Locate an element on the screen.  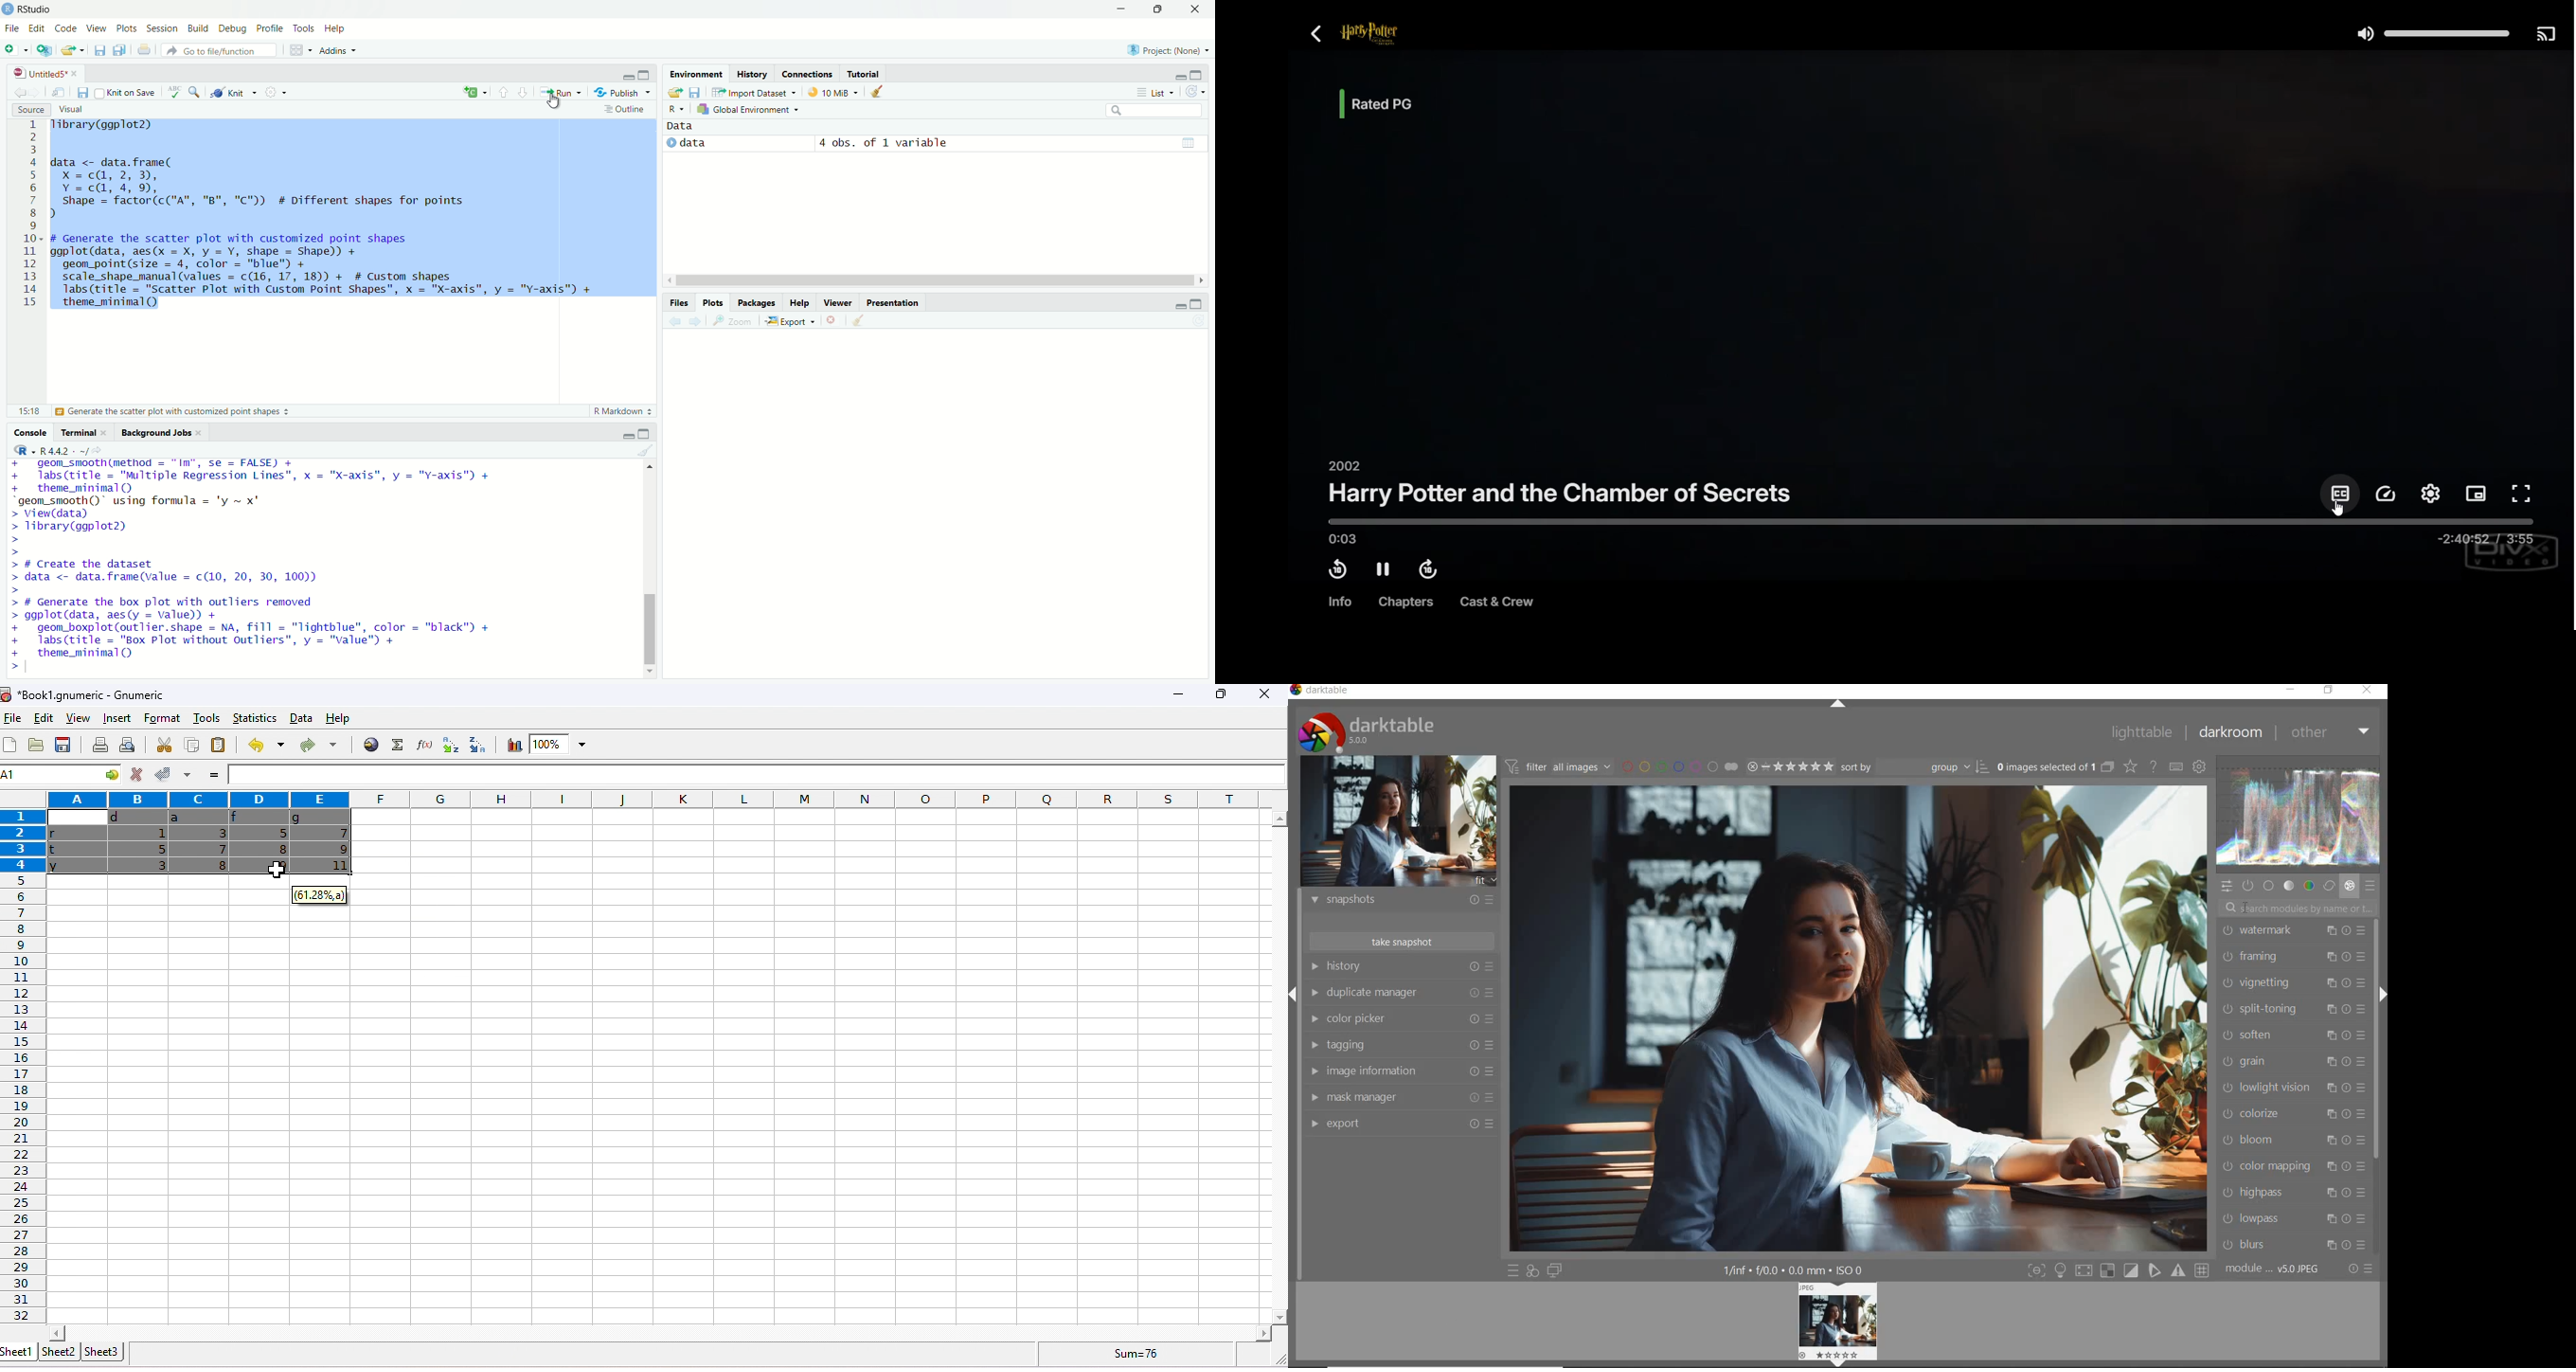
4 obs. of 1 variable is located at coordinates (883, 143).